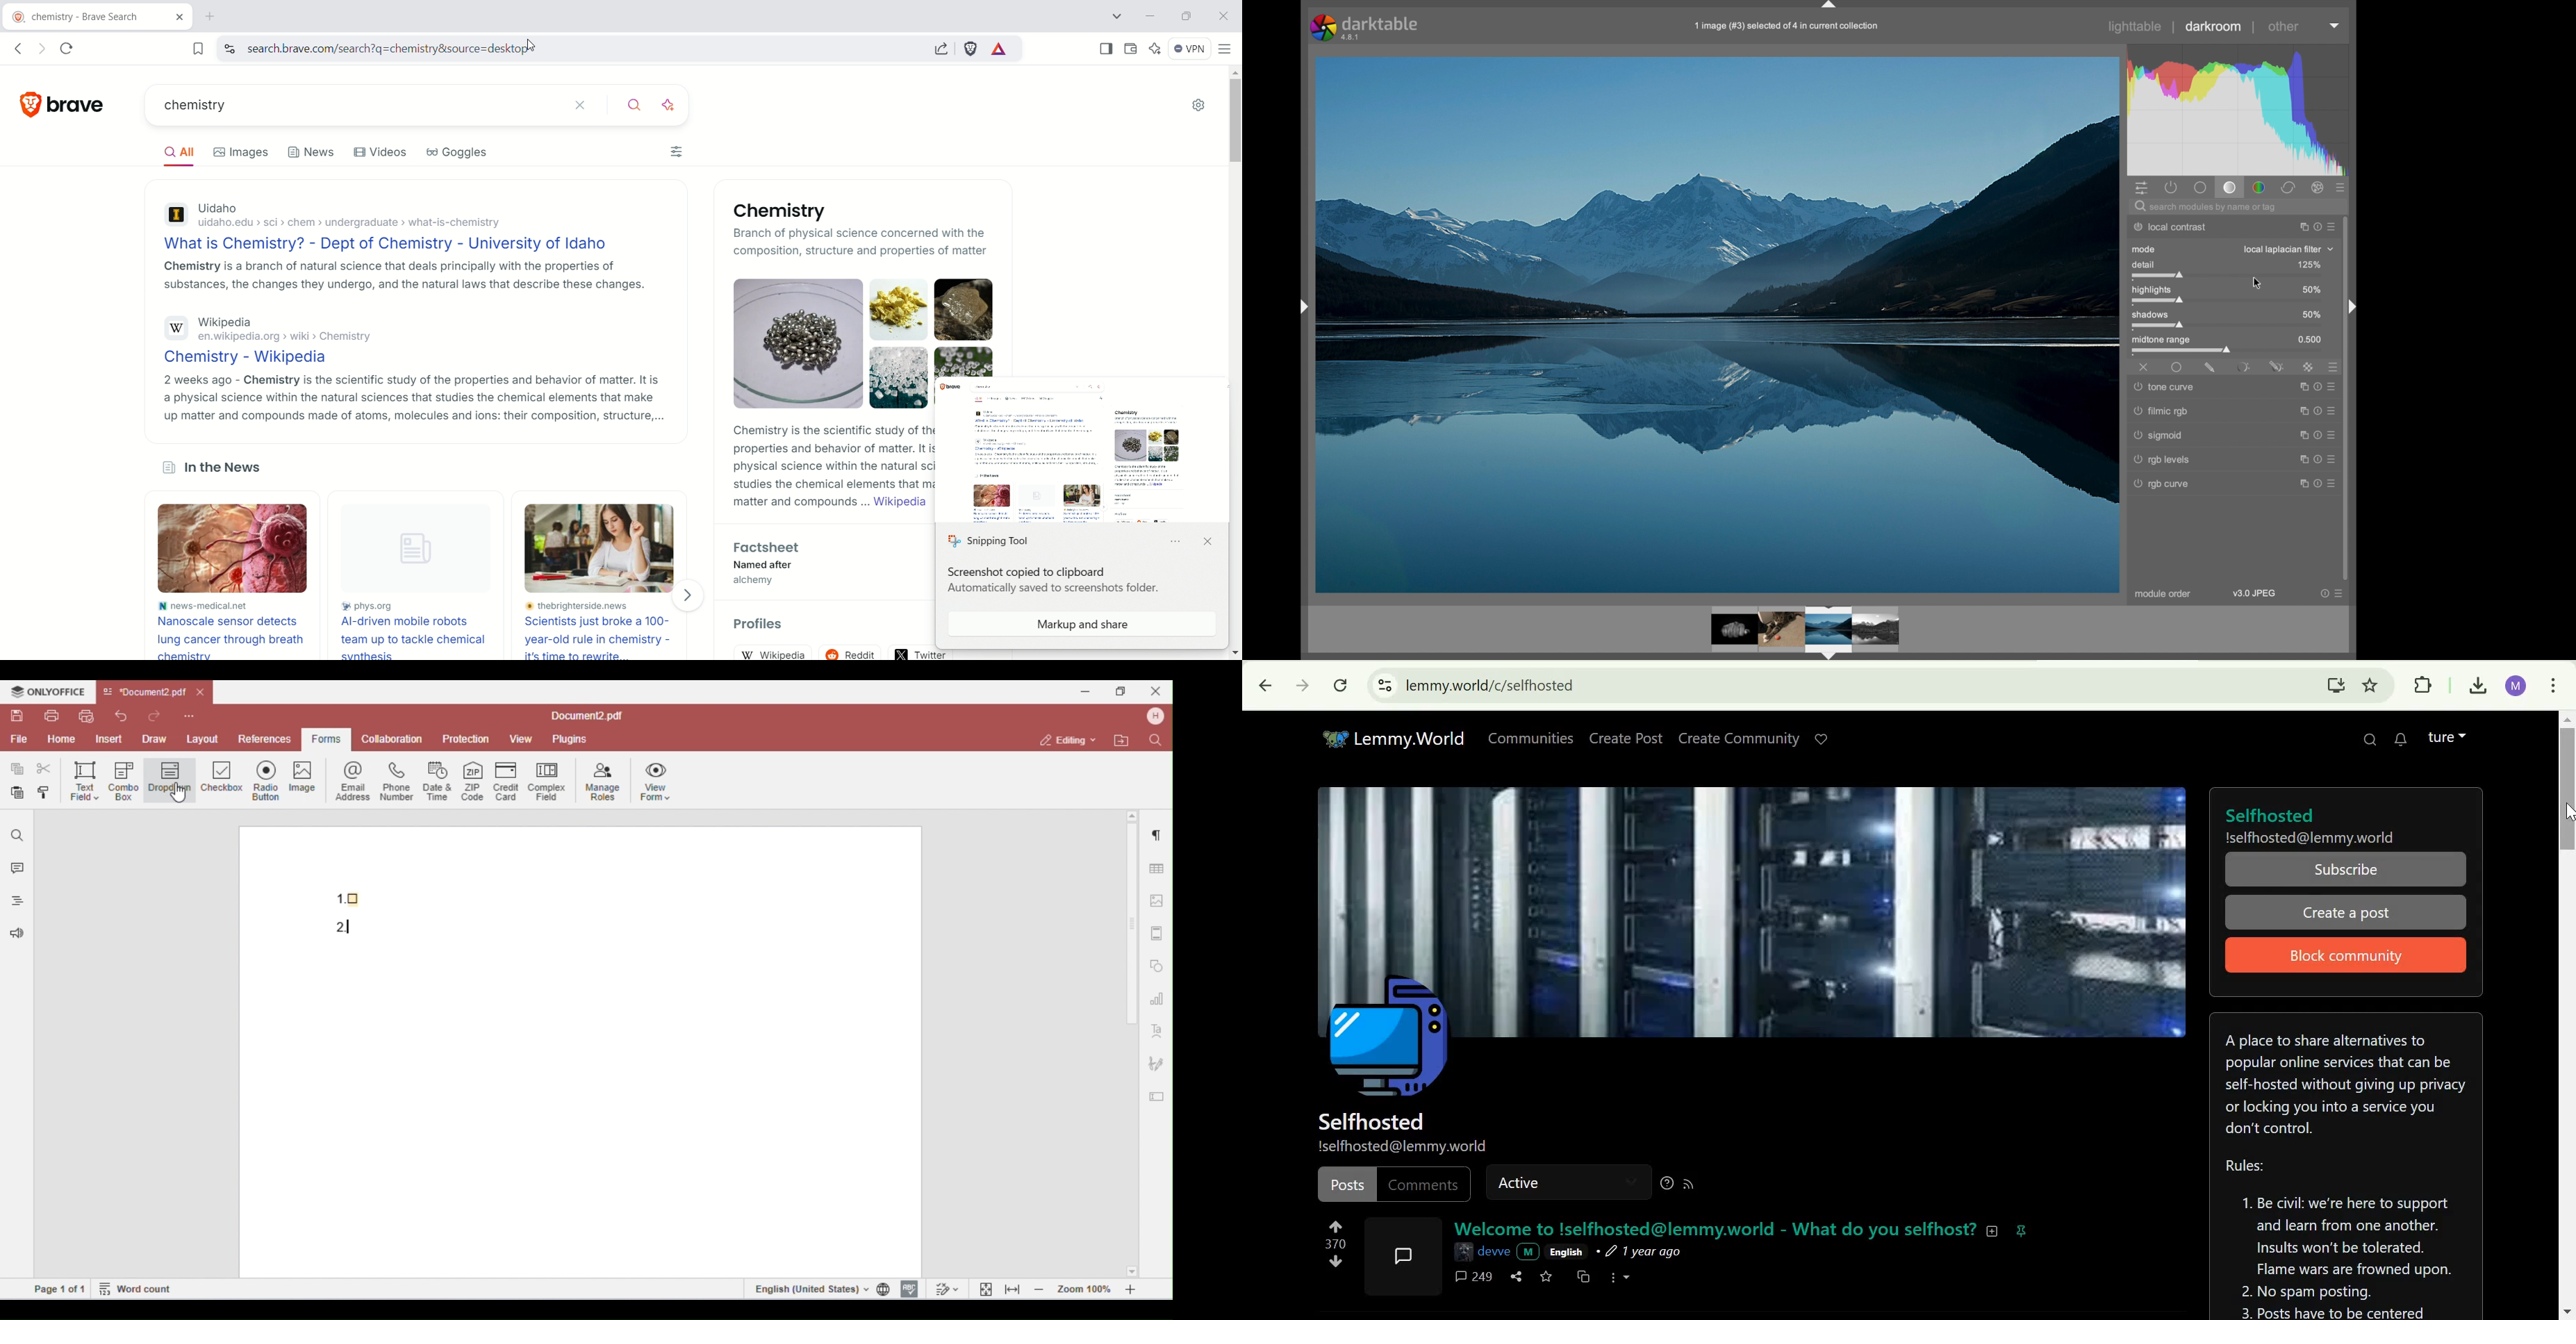 Image resolution: width=2576 pixels, height=1344 pixels. I want to click on Save, so click(1548, 1276).